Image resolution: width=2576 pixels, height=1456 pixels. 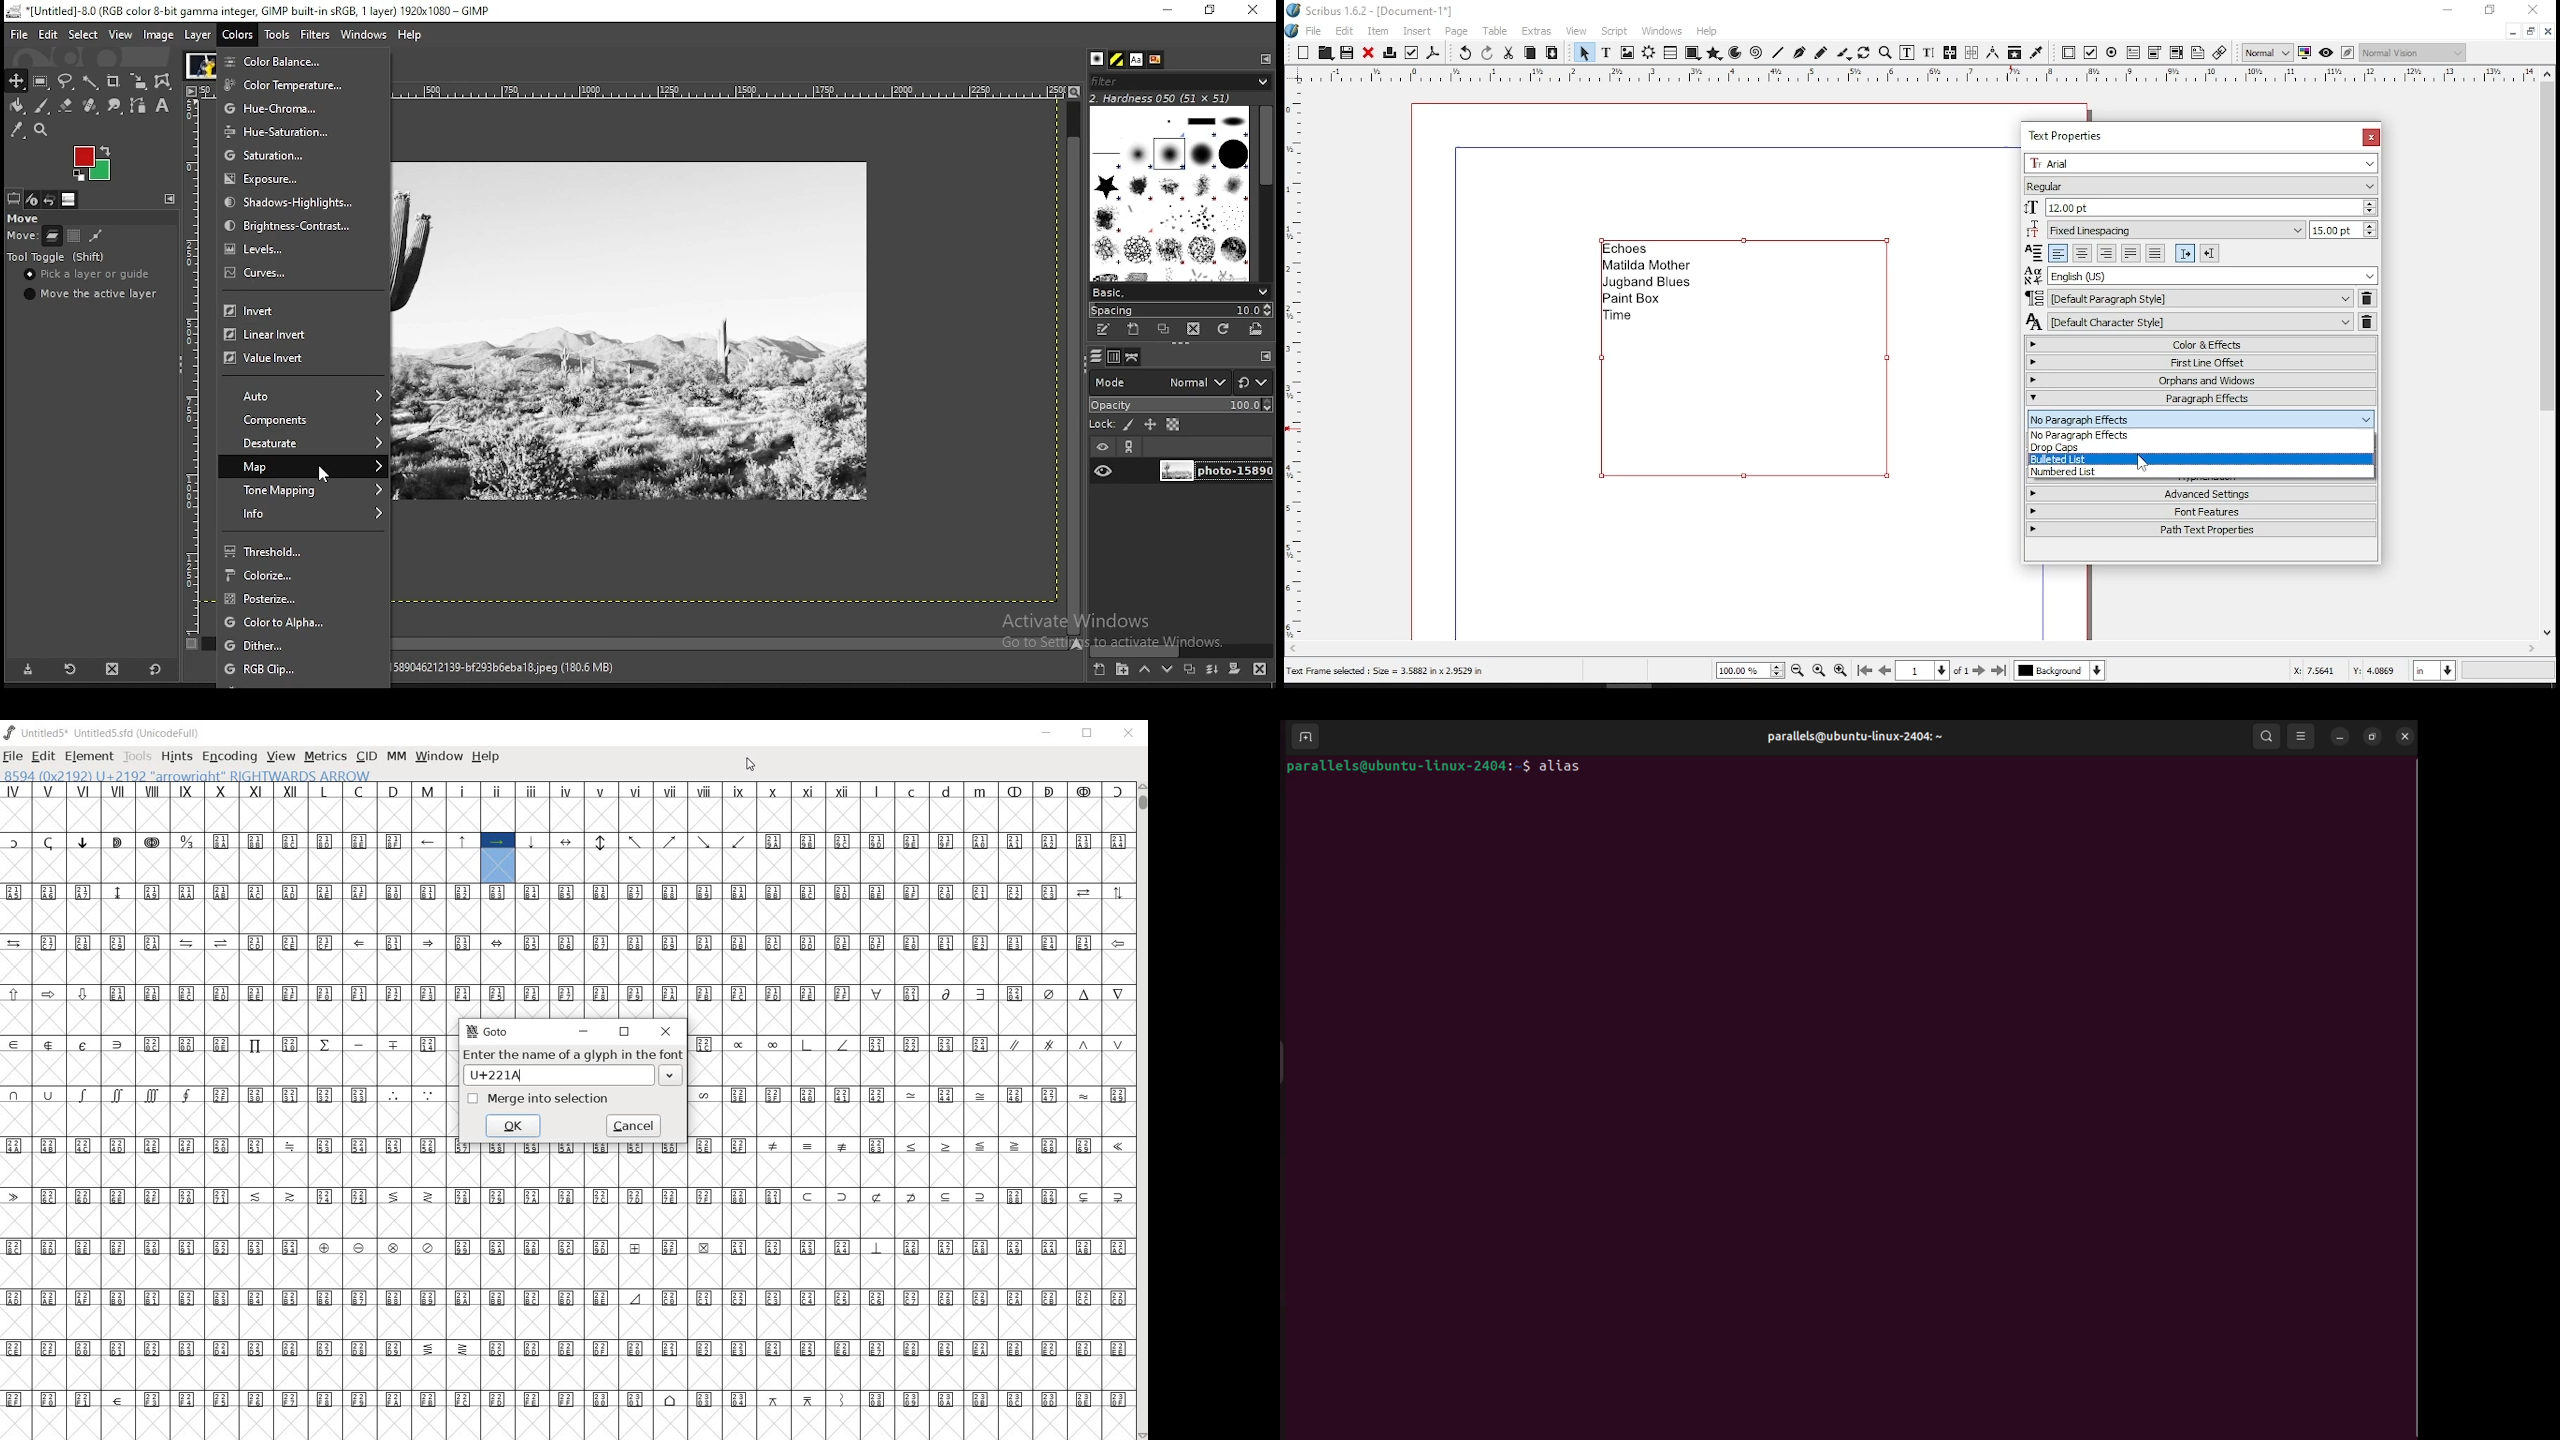 I want to click on table, so click(x=1498, y=31).